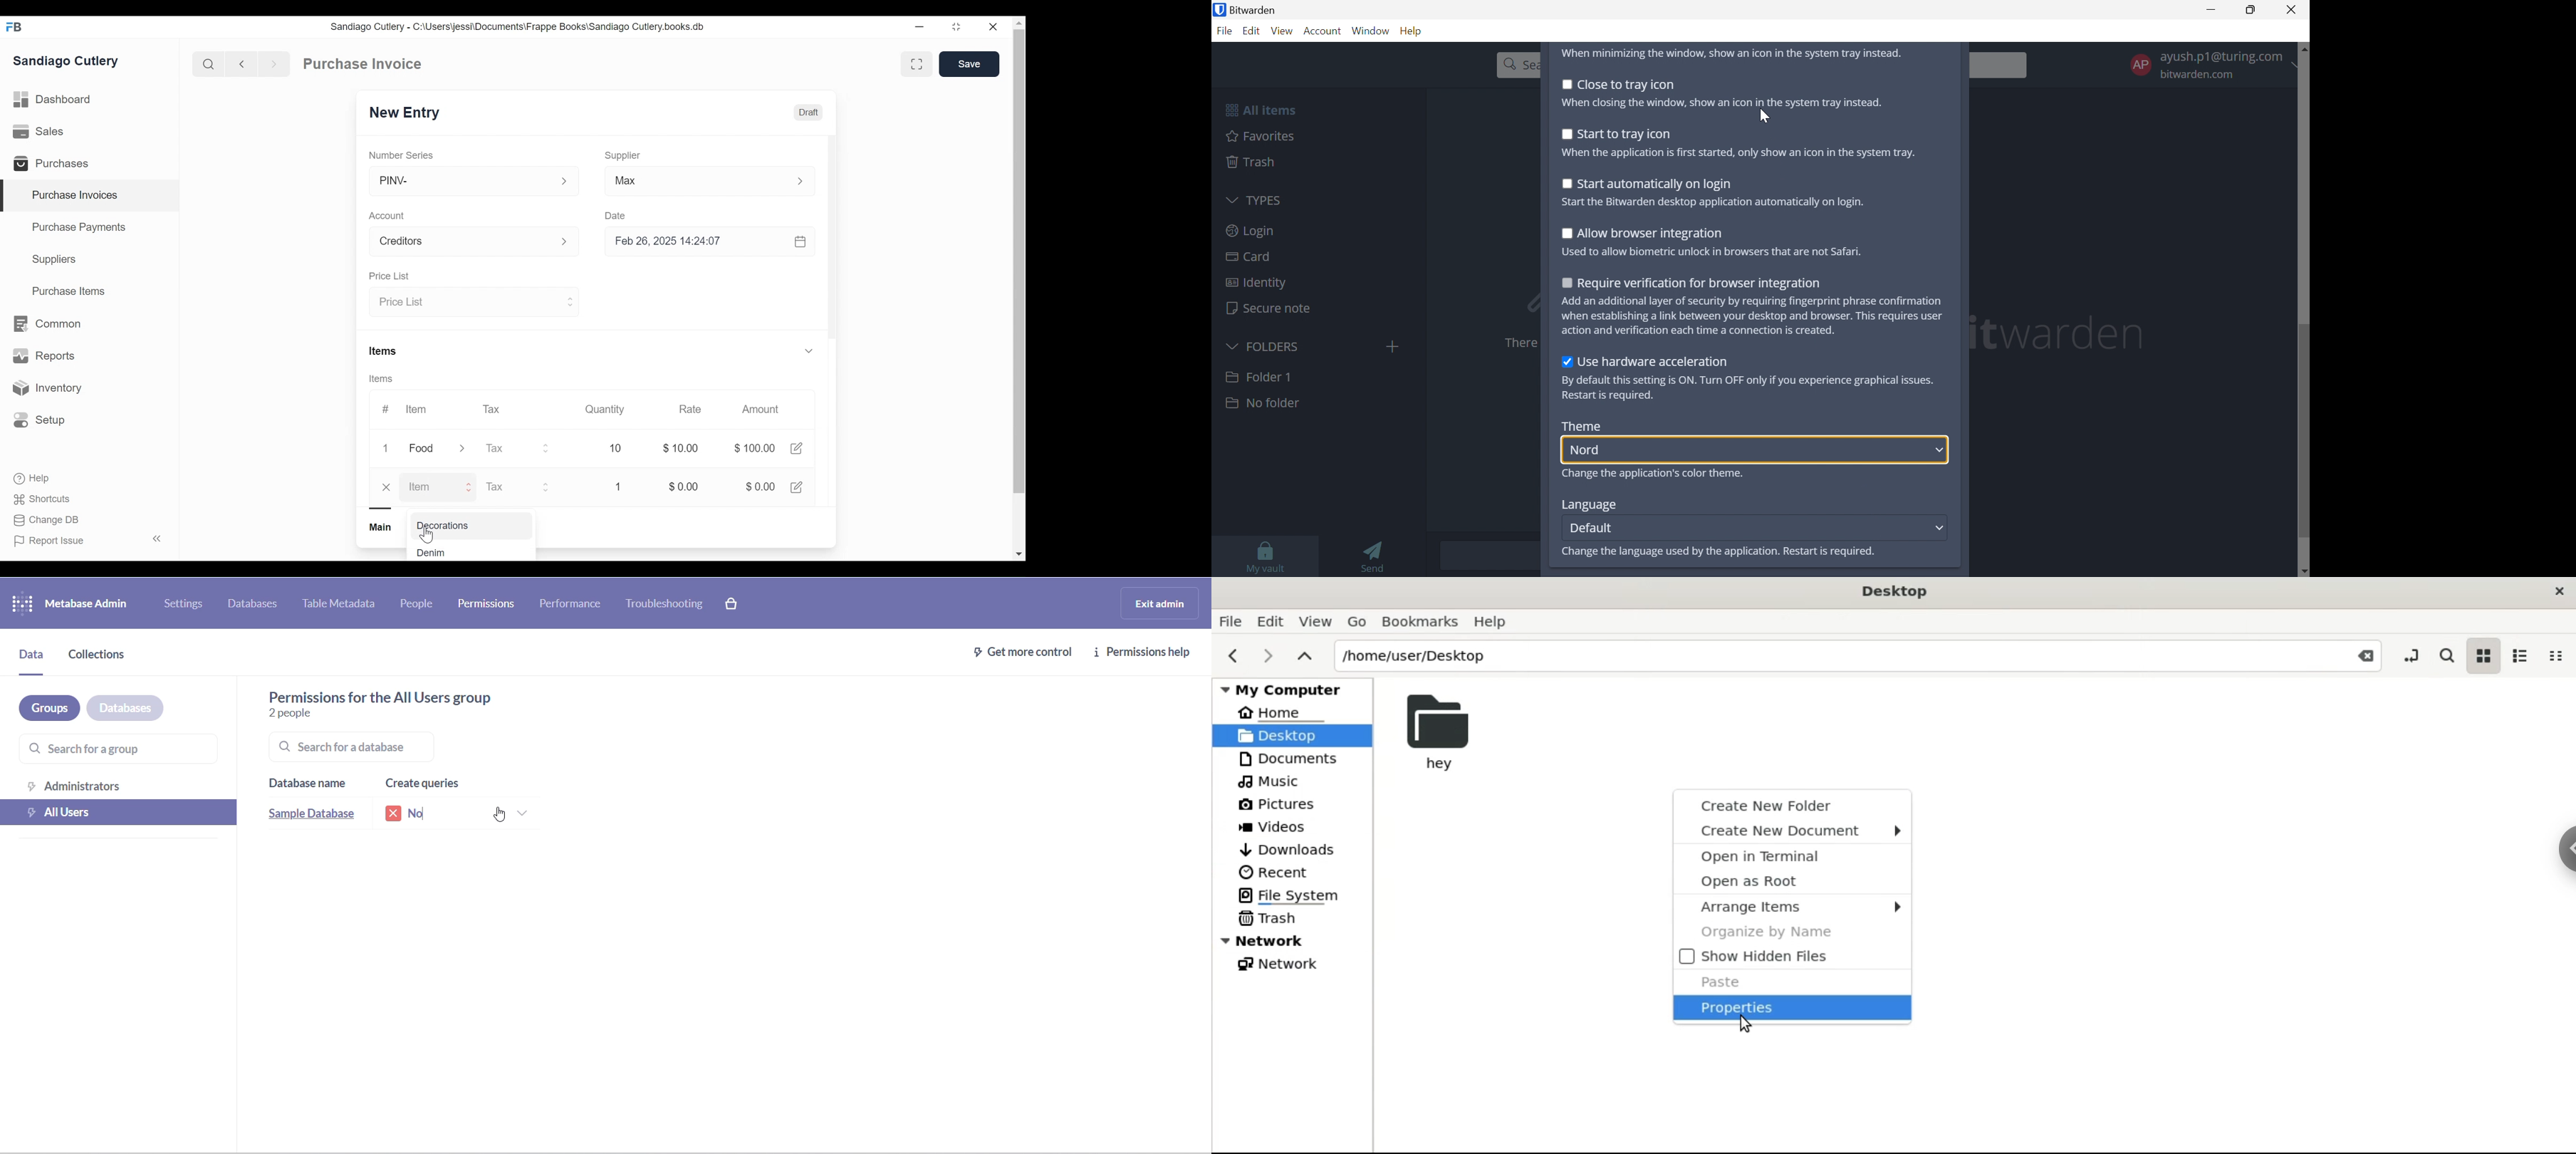  What do you see at coordinates (33, 479) in the screenshot?
I see `Help` at bounding box center [33, 479].